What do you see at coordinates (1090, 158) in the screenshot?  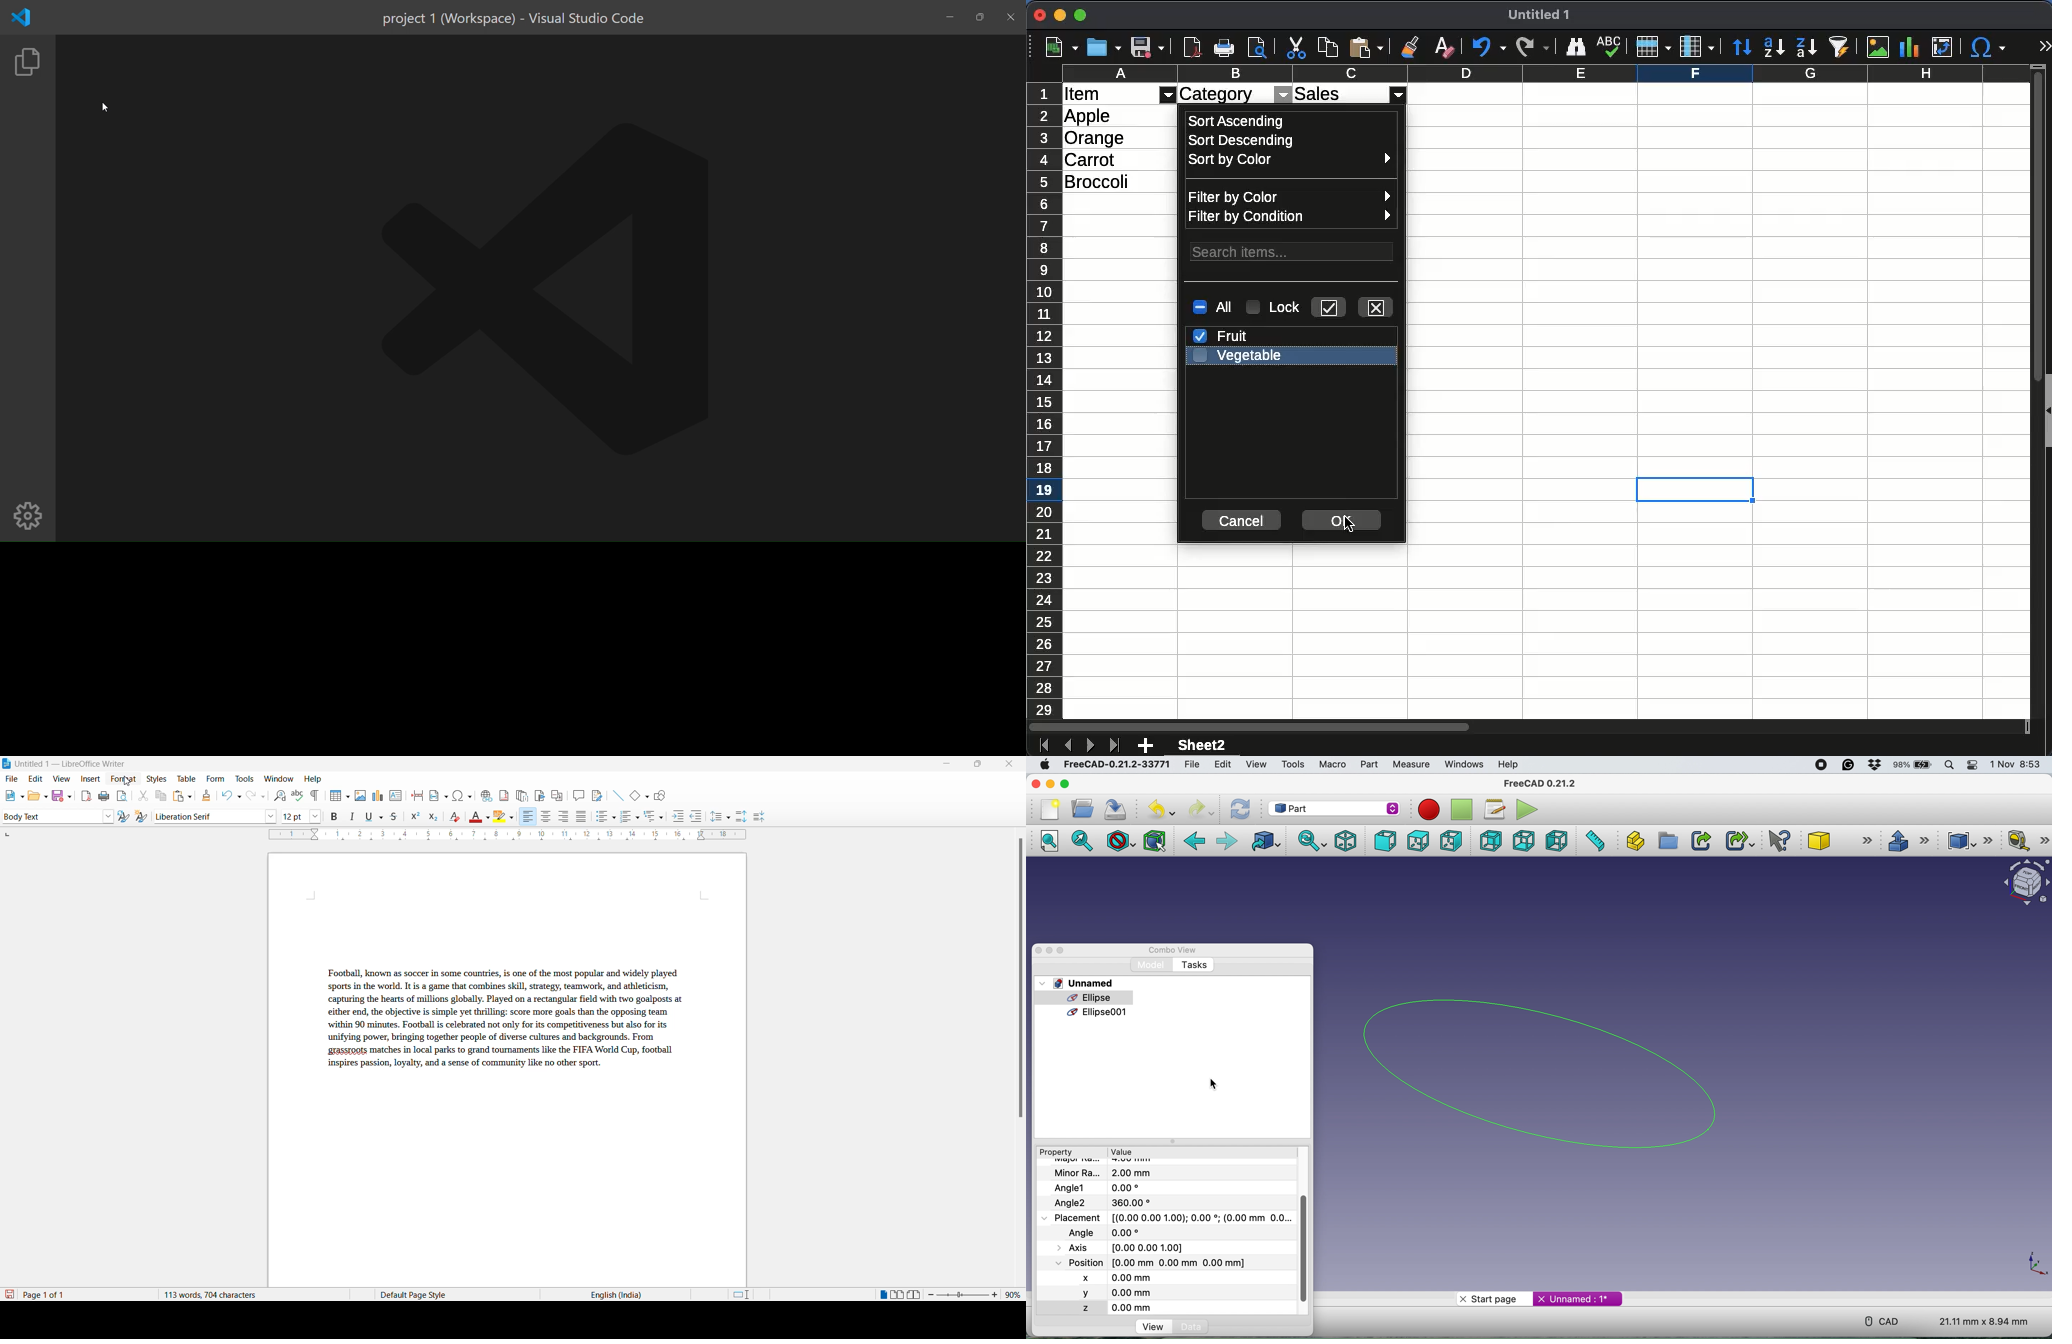 I see `carrot` at bounding box center [1090, 158].